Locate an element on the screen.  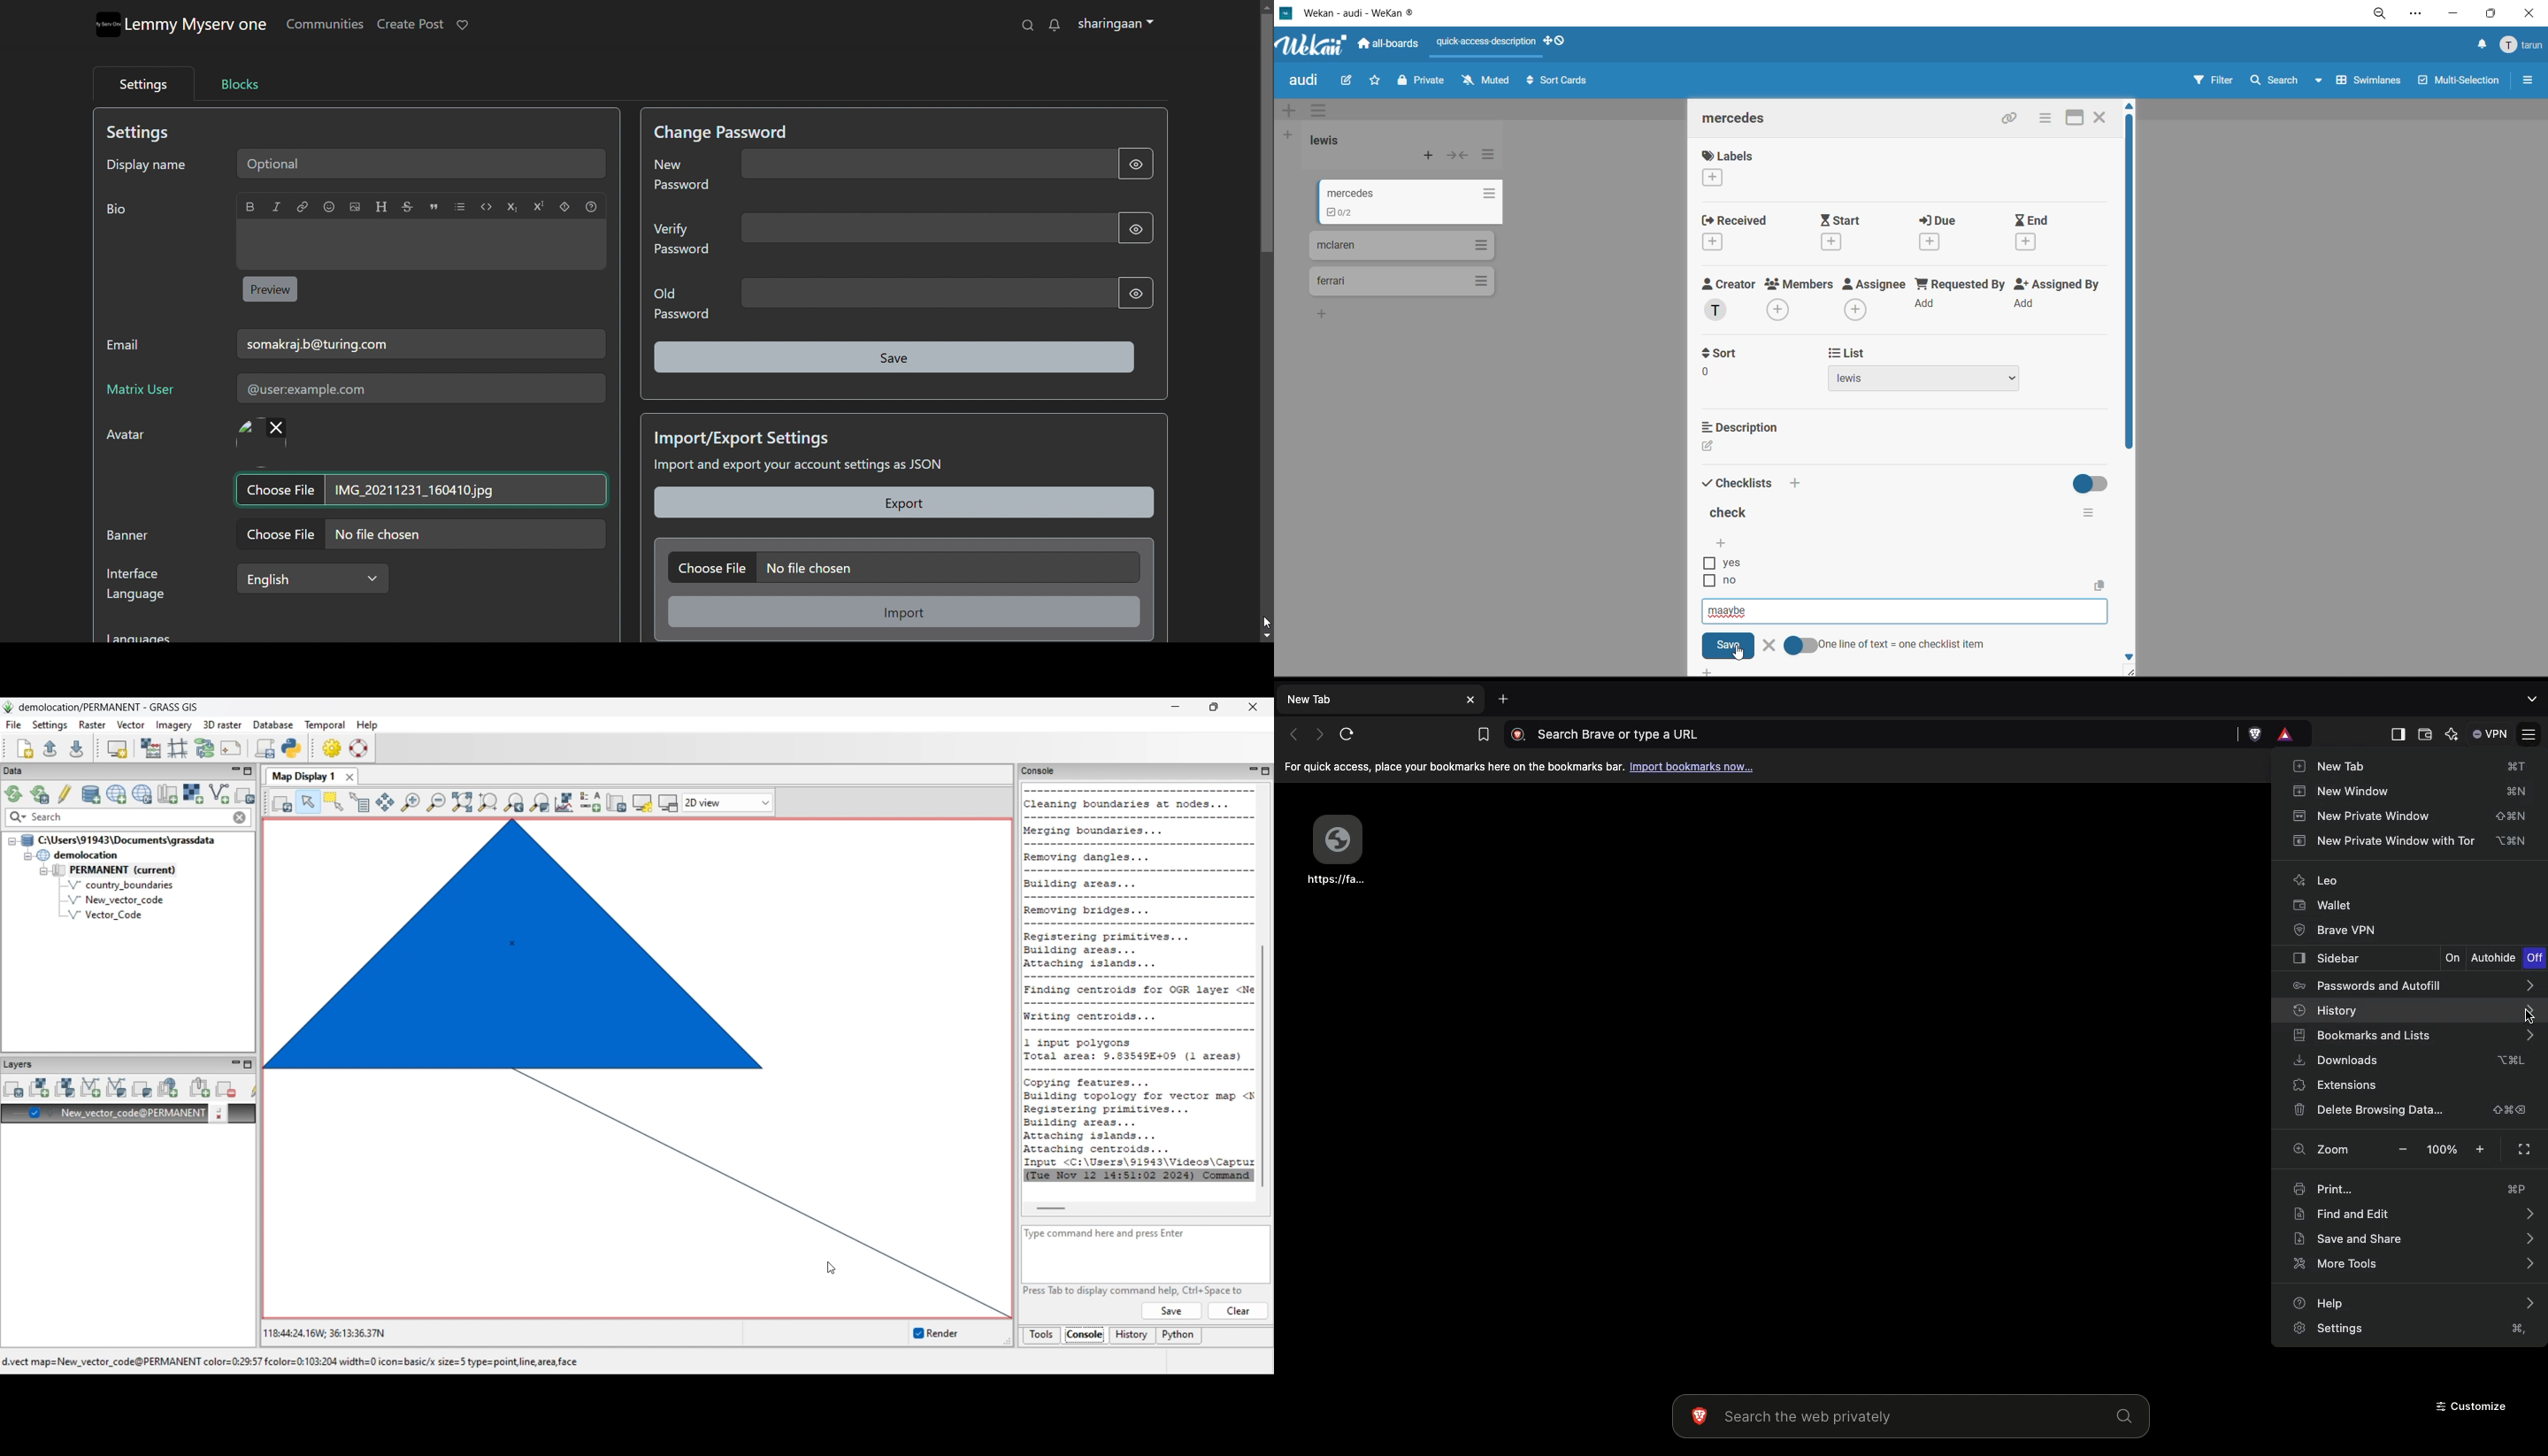
Matrix User is located at coordinates (145, 392).